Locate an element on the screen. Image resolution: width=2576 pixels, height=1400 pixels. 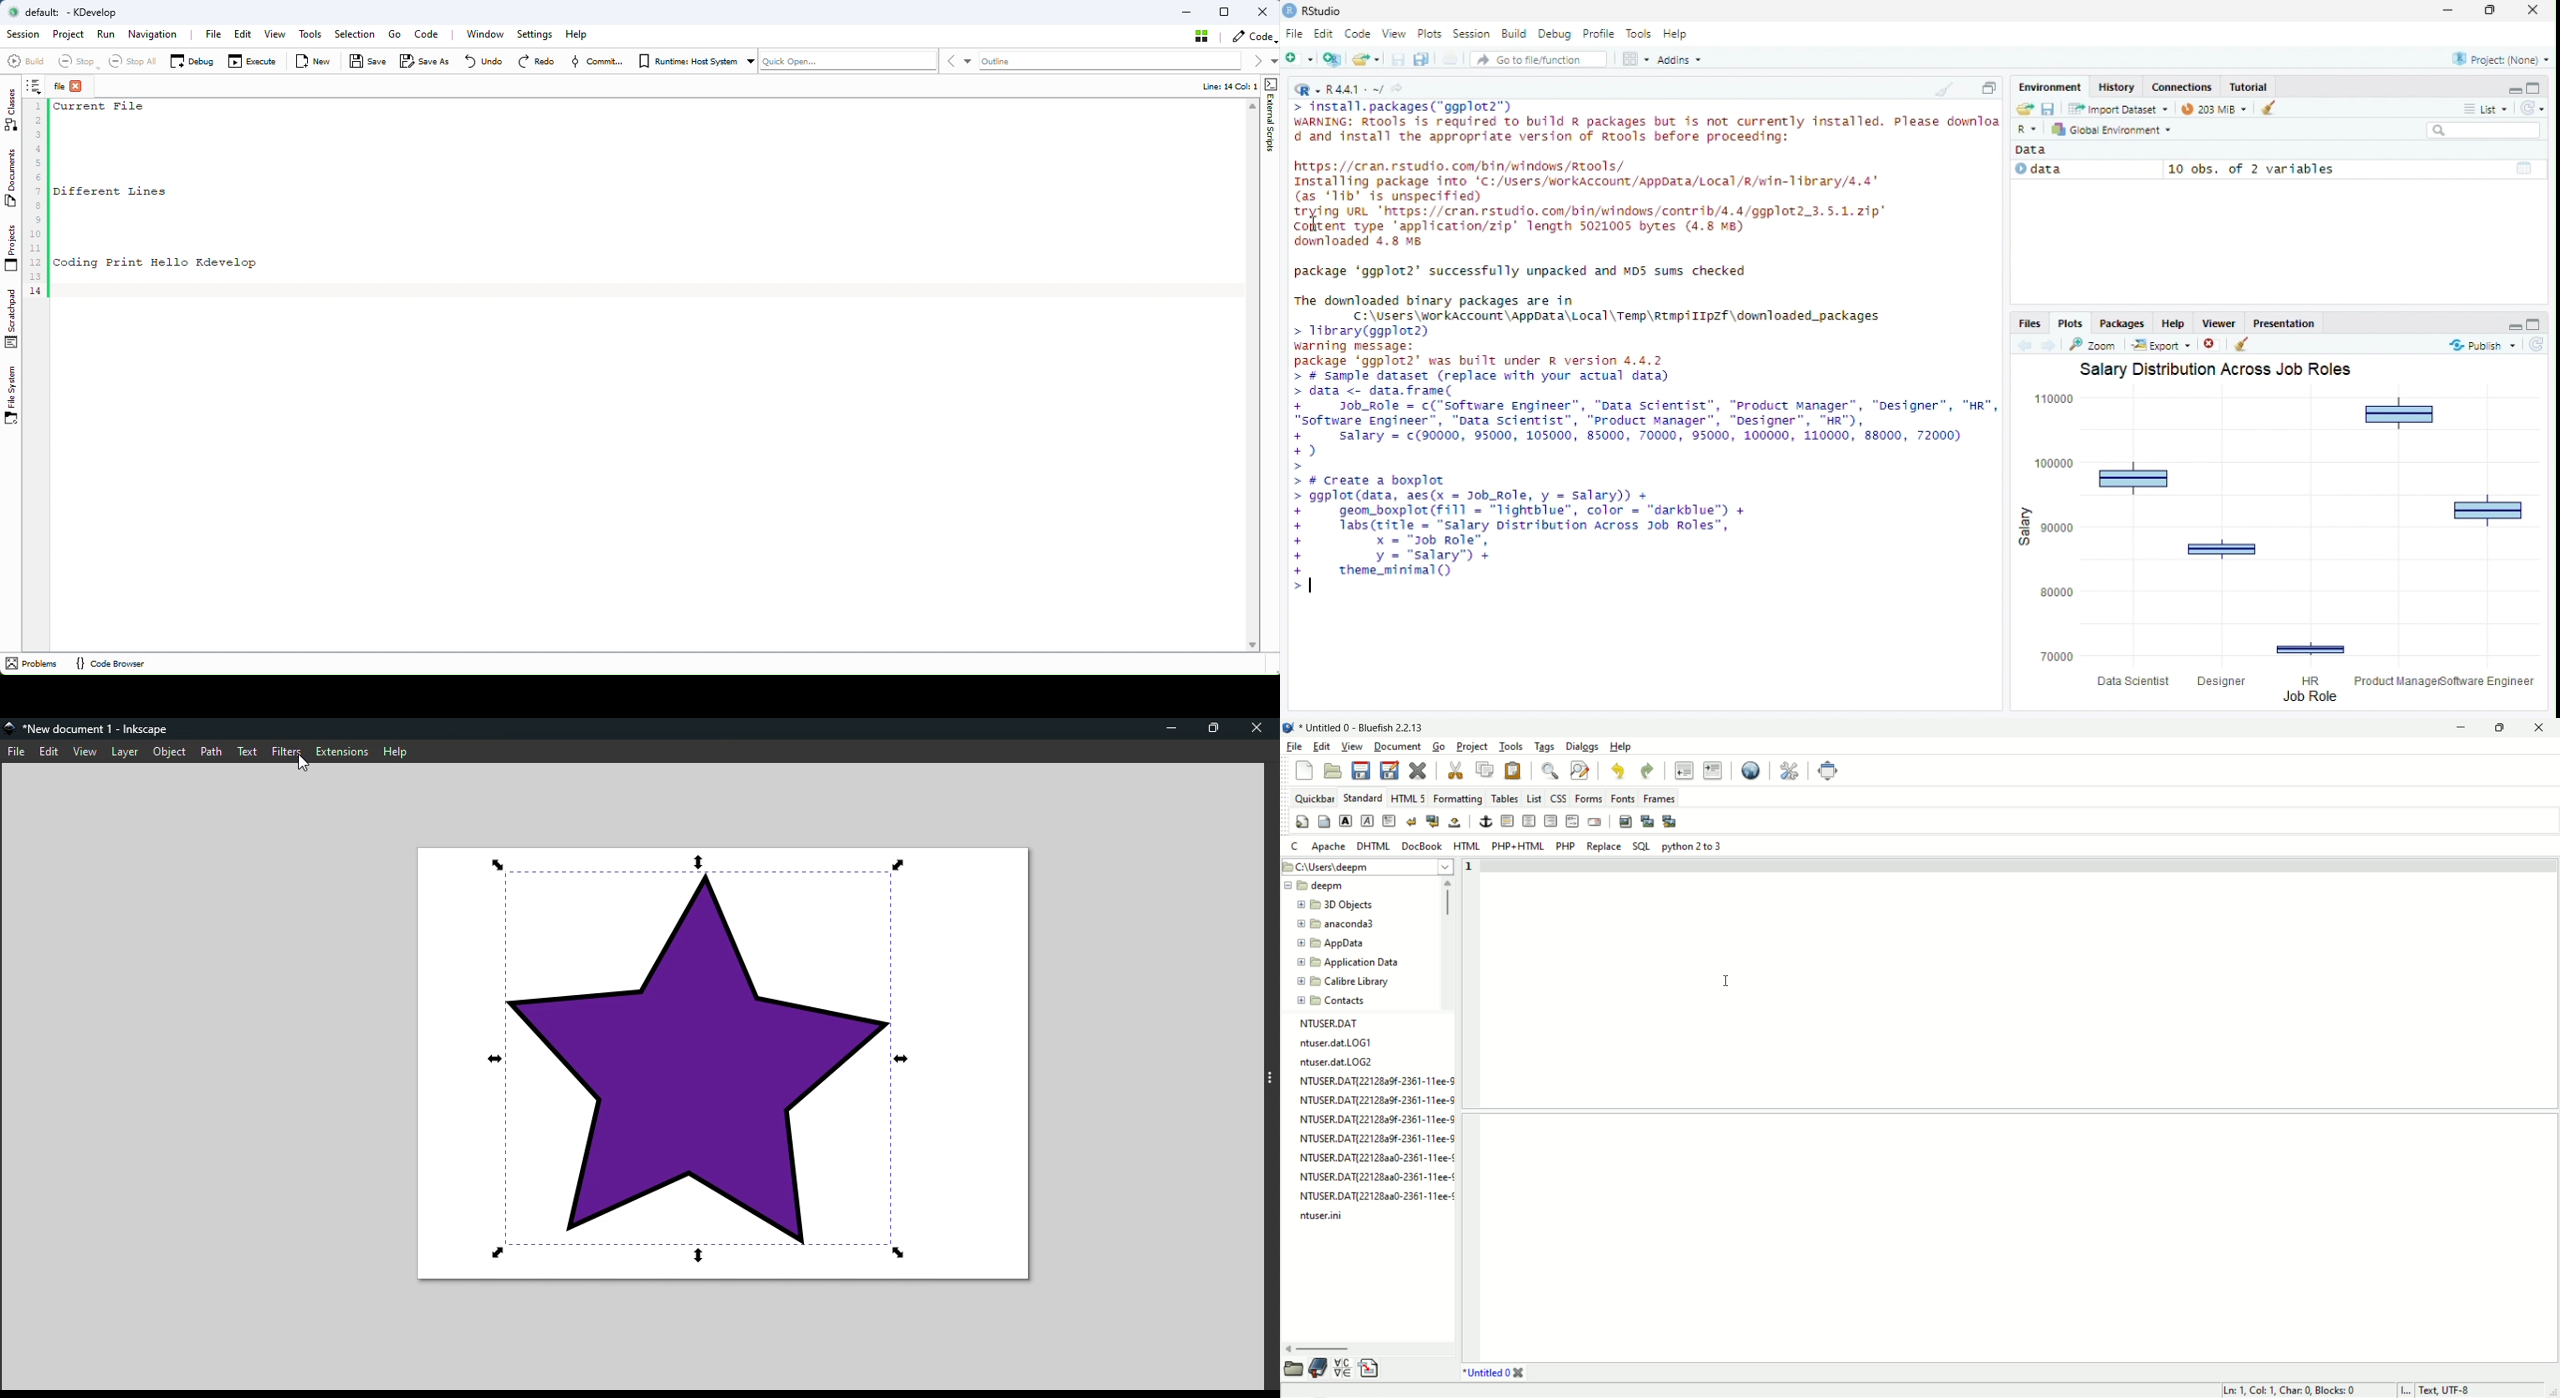
Global environment is located at coordinates (2113, 130).